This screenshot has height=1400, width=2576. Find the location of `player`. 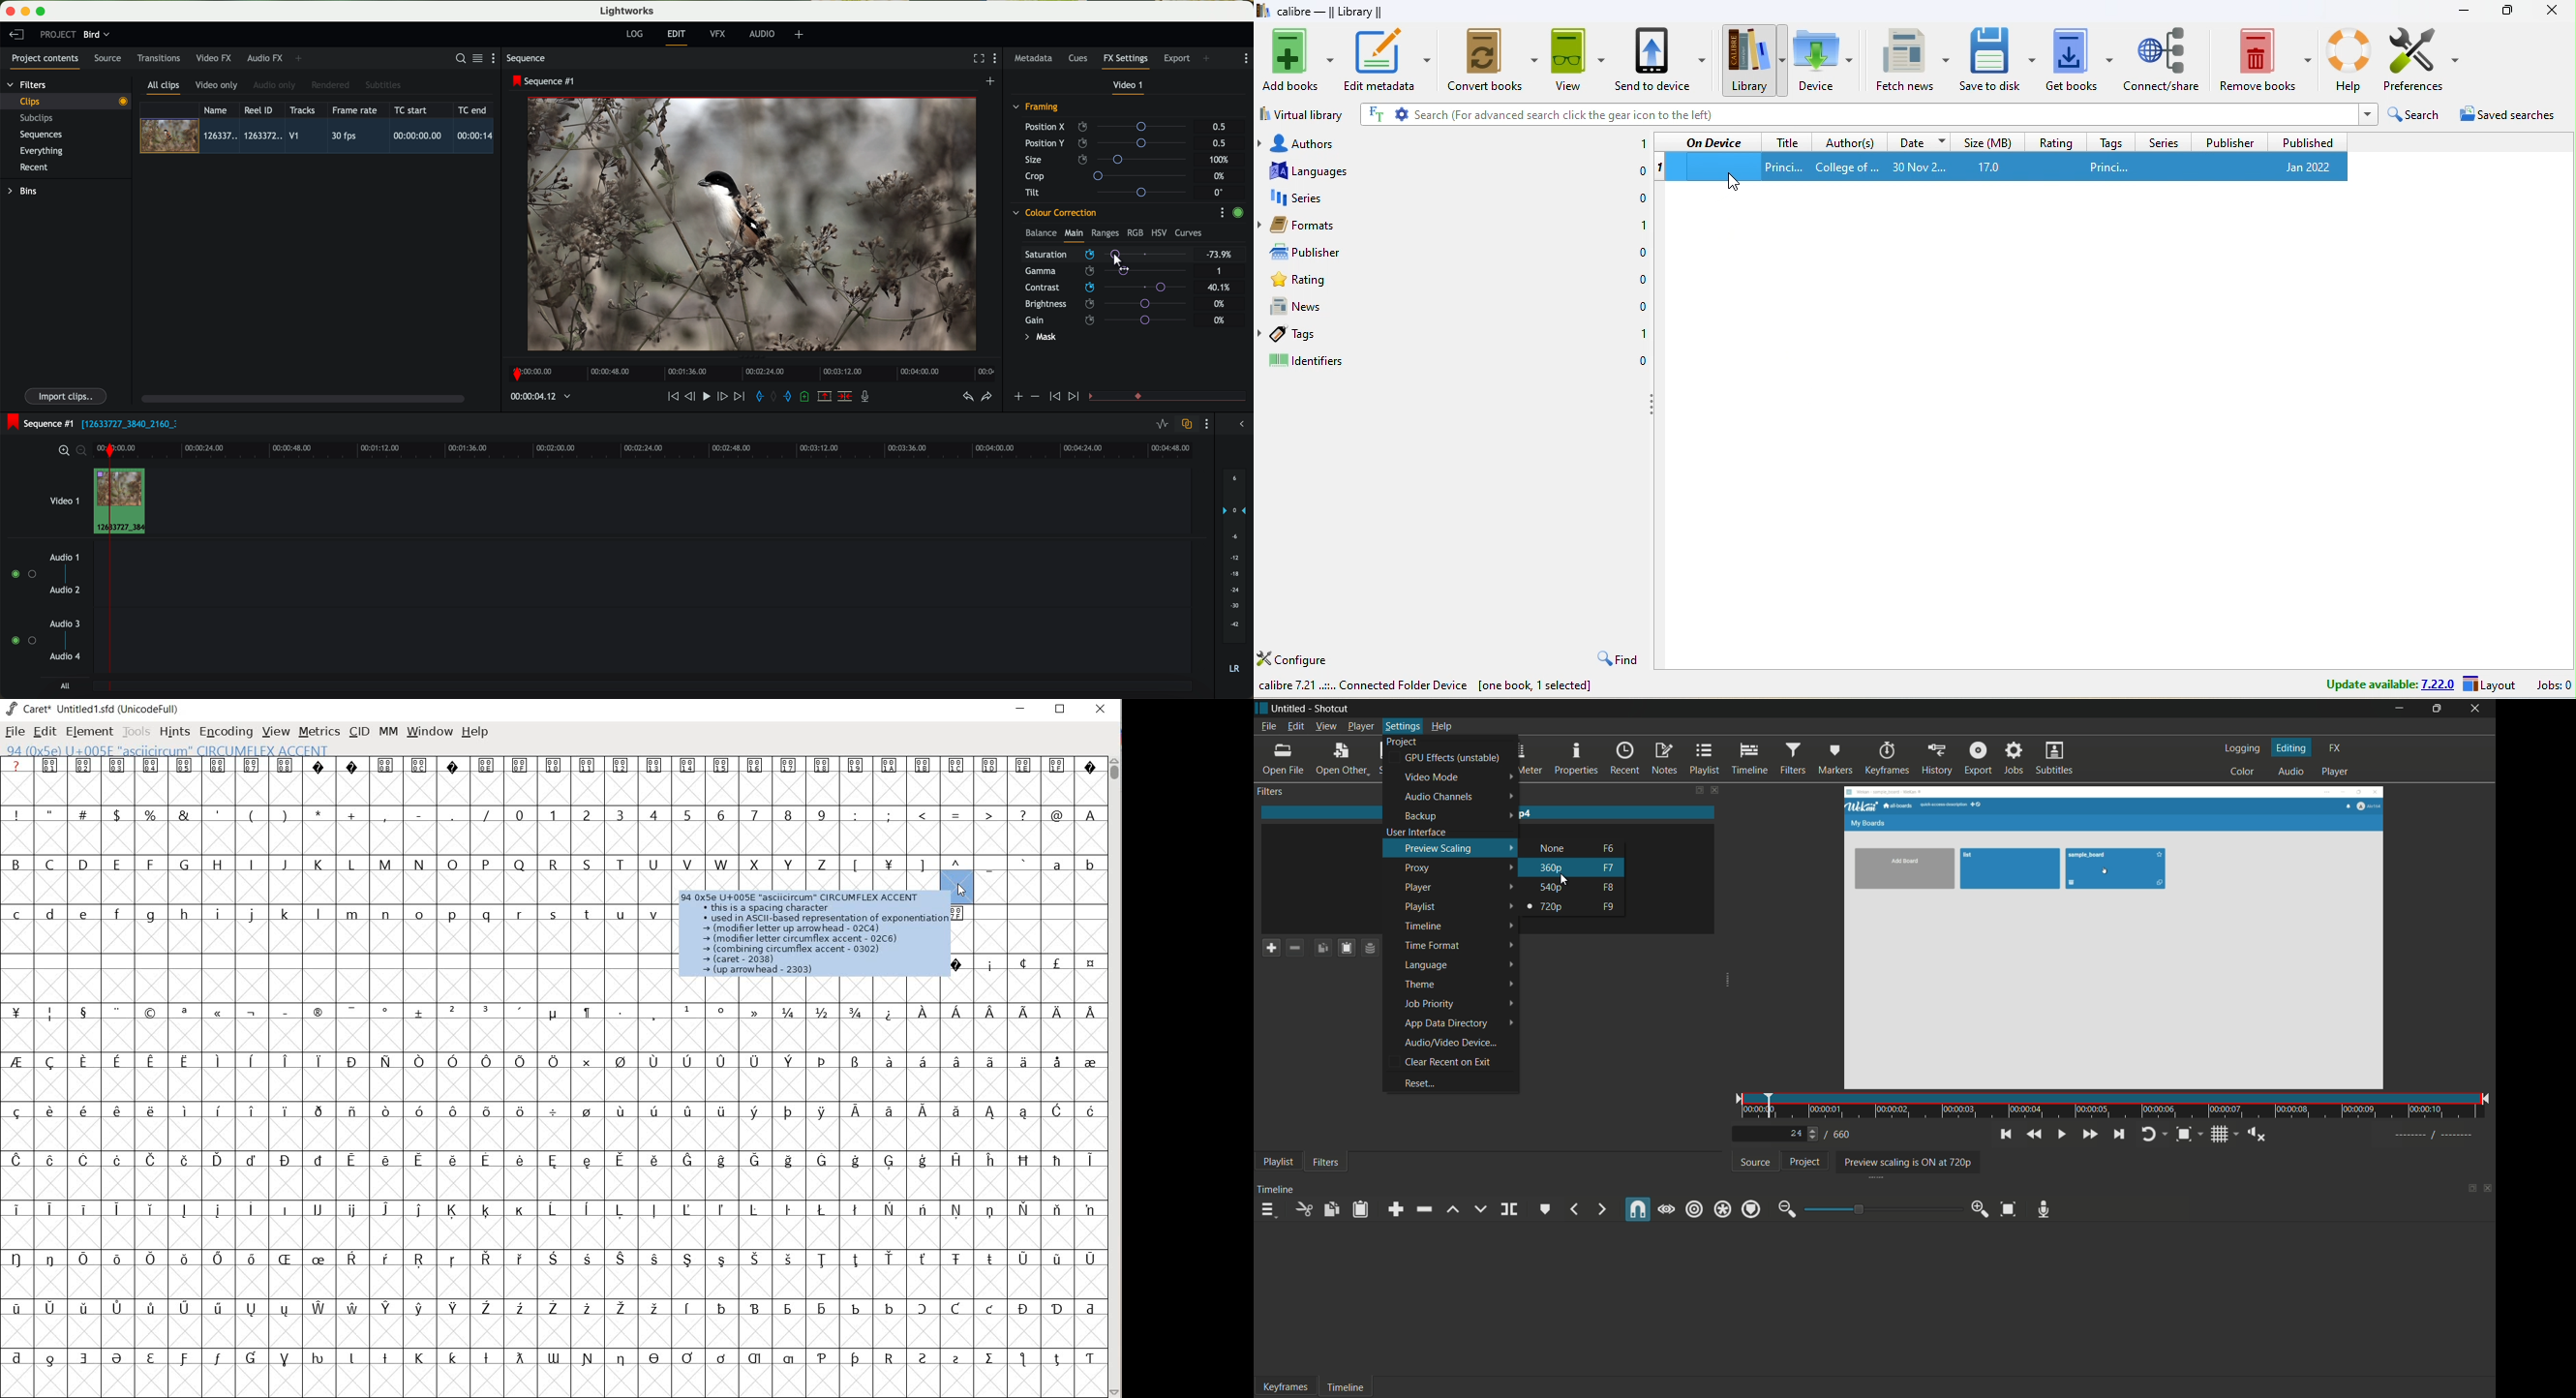

player is located at coordinates (2335, 772).